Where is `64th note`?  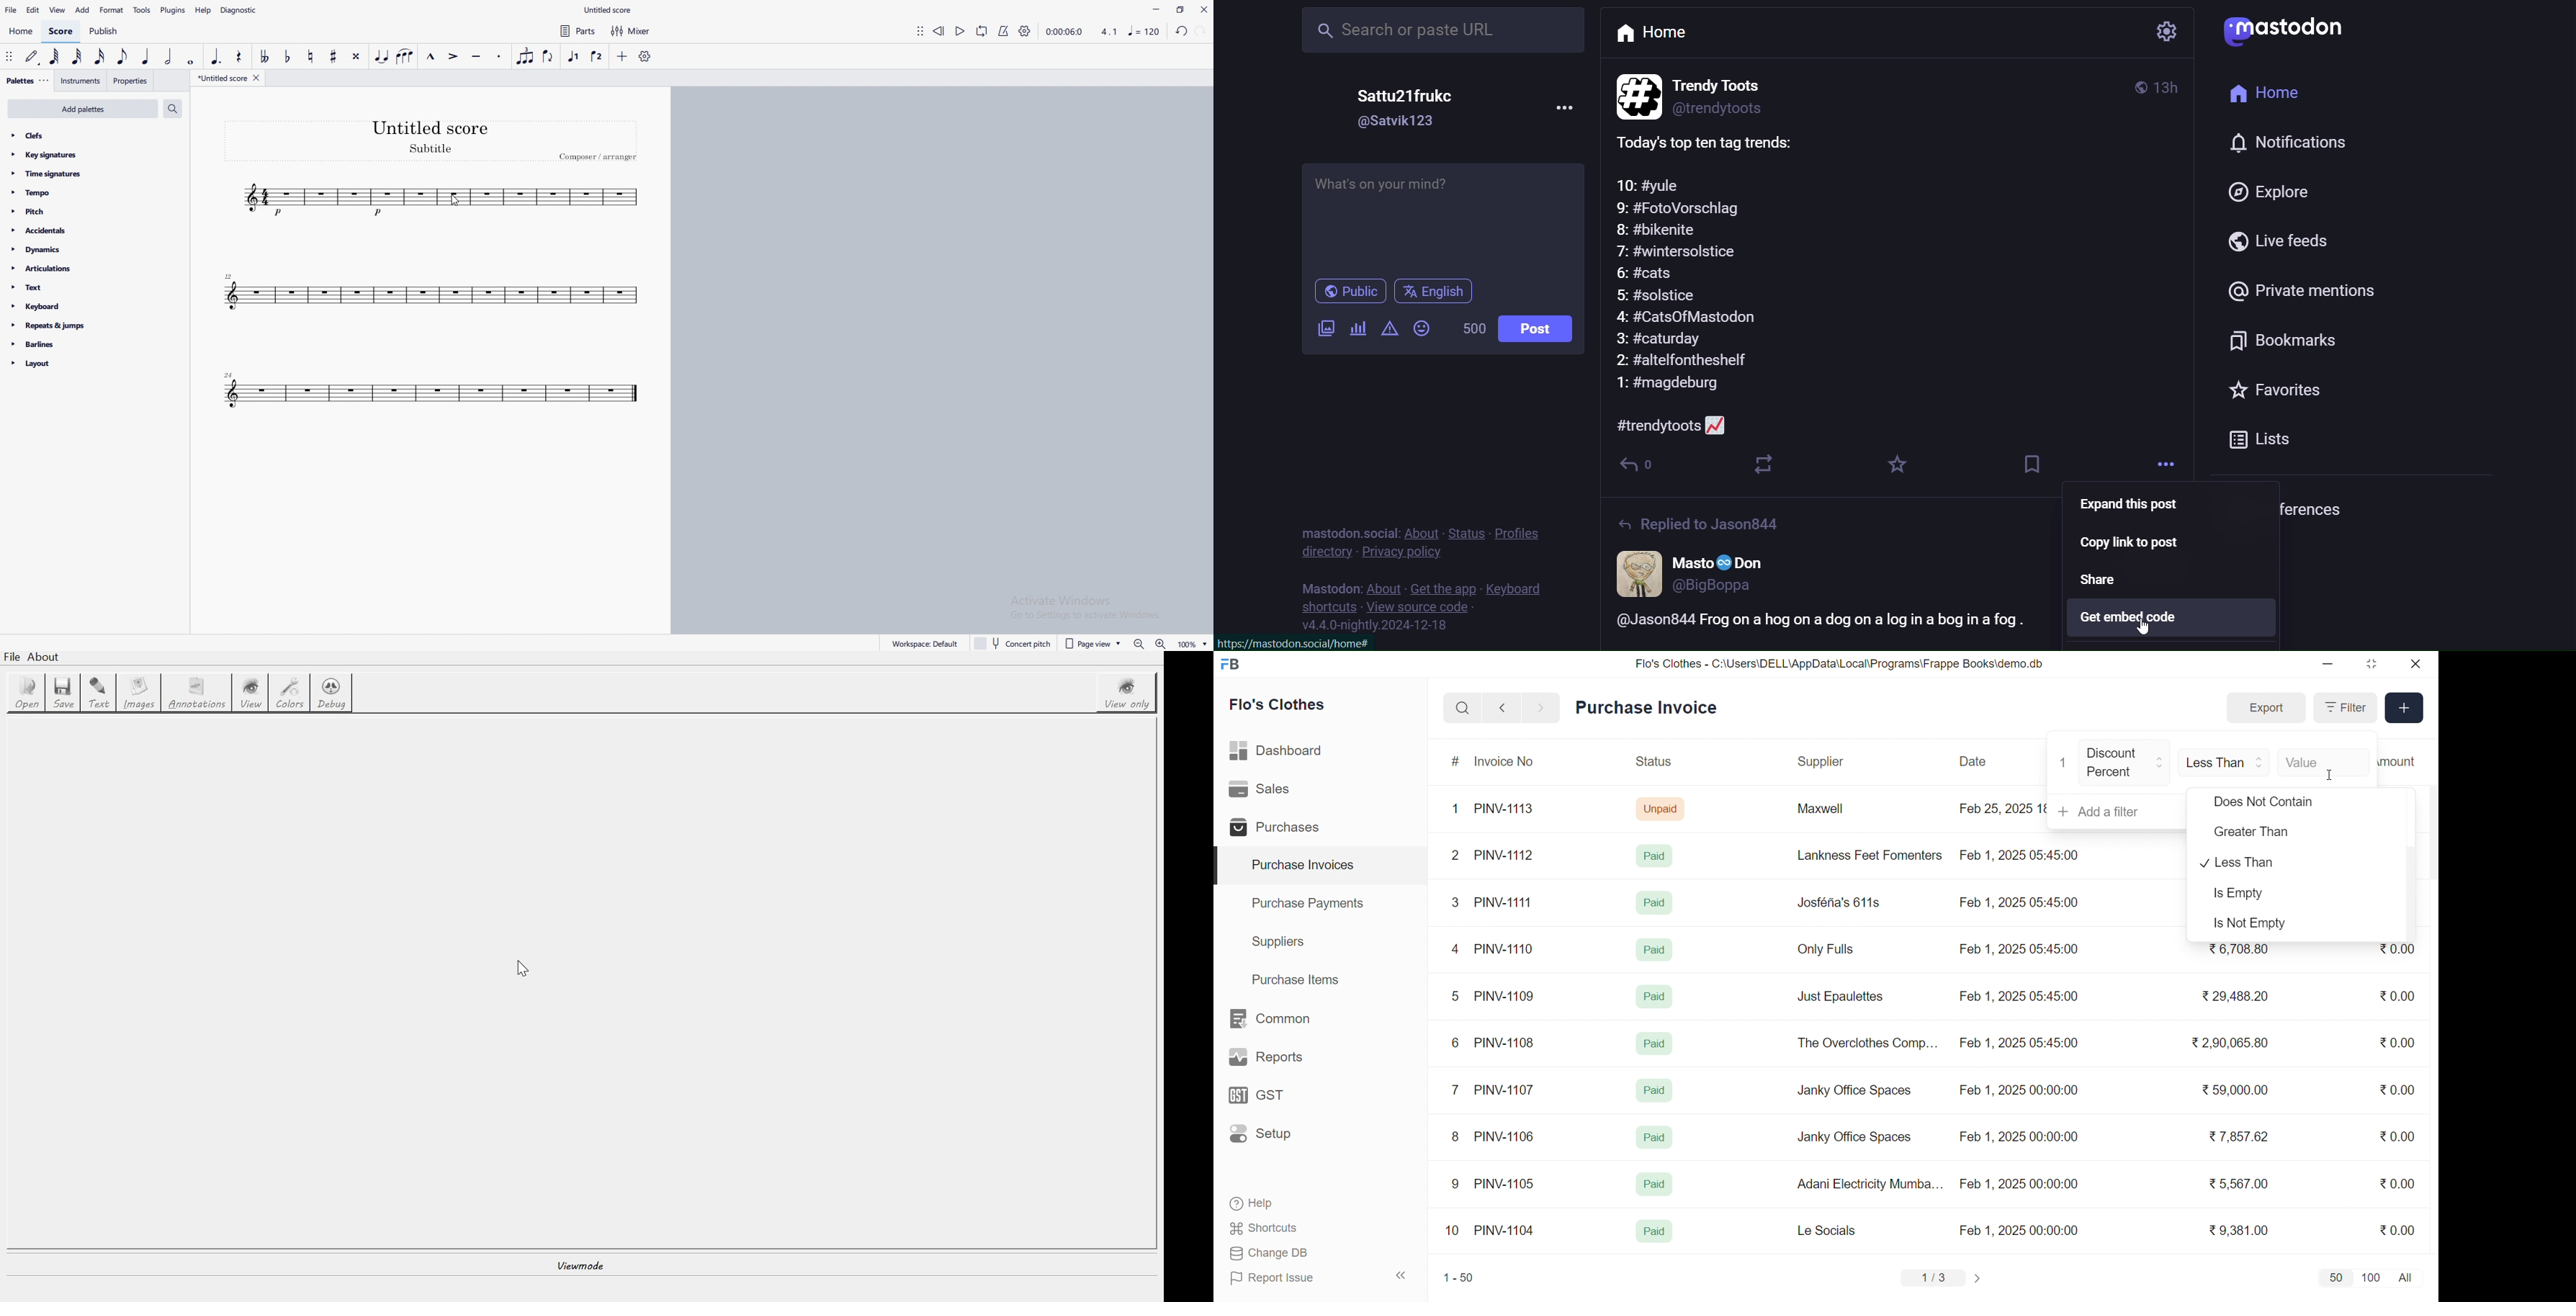
64th note is located at coordinates (54, 57).